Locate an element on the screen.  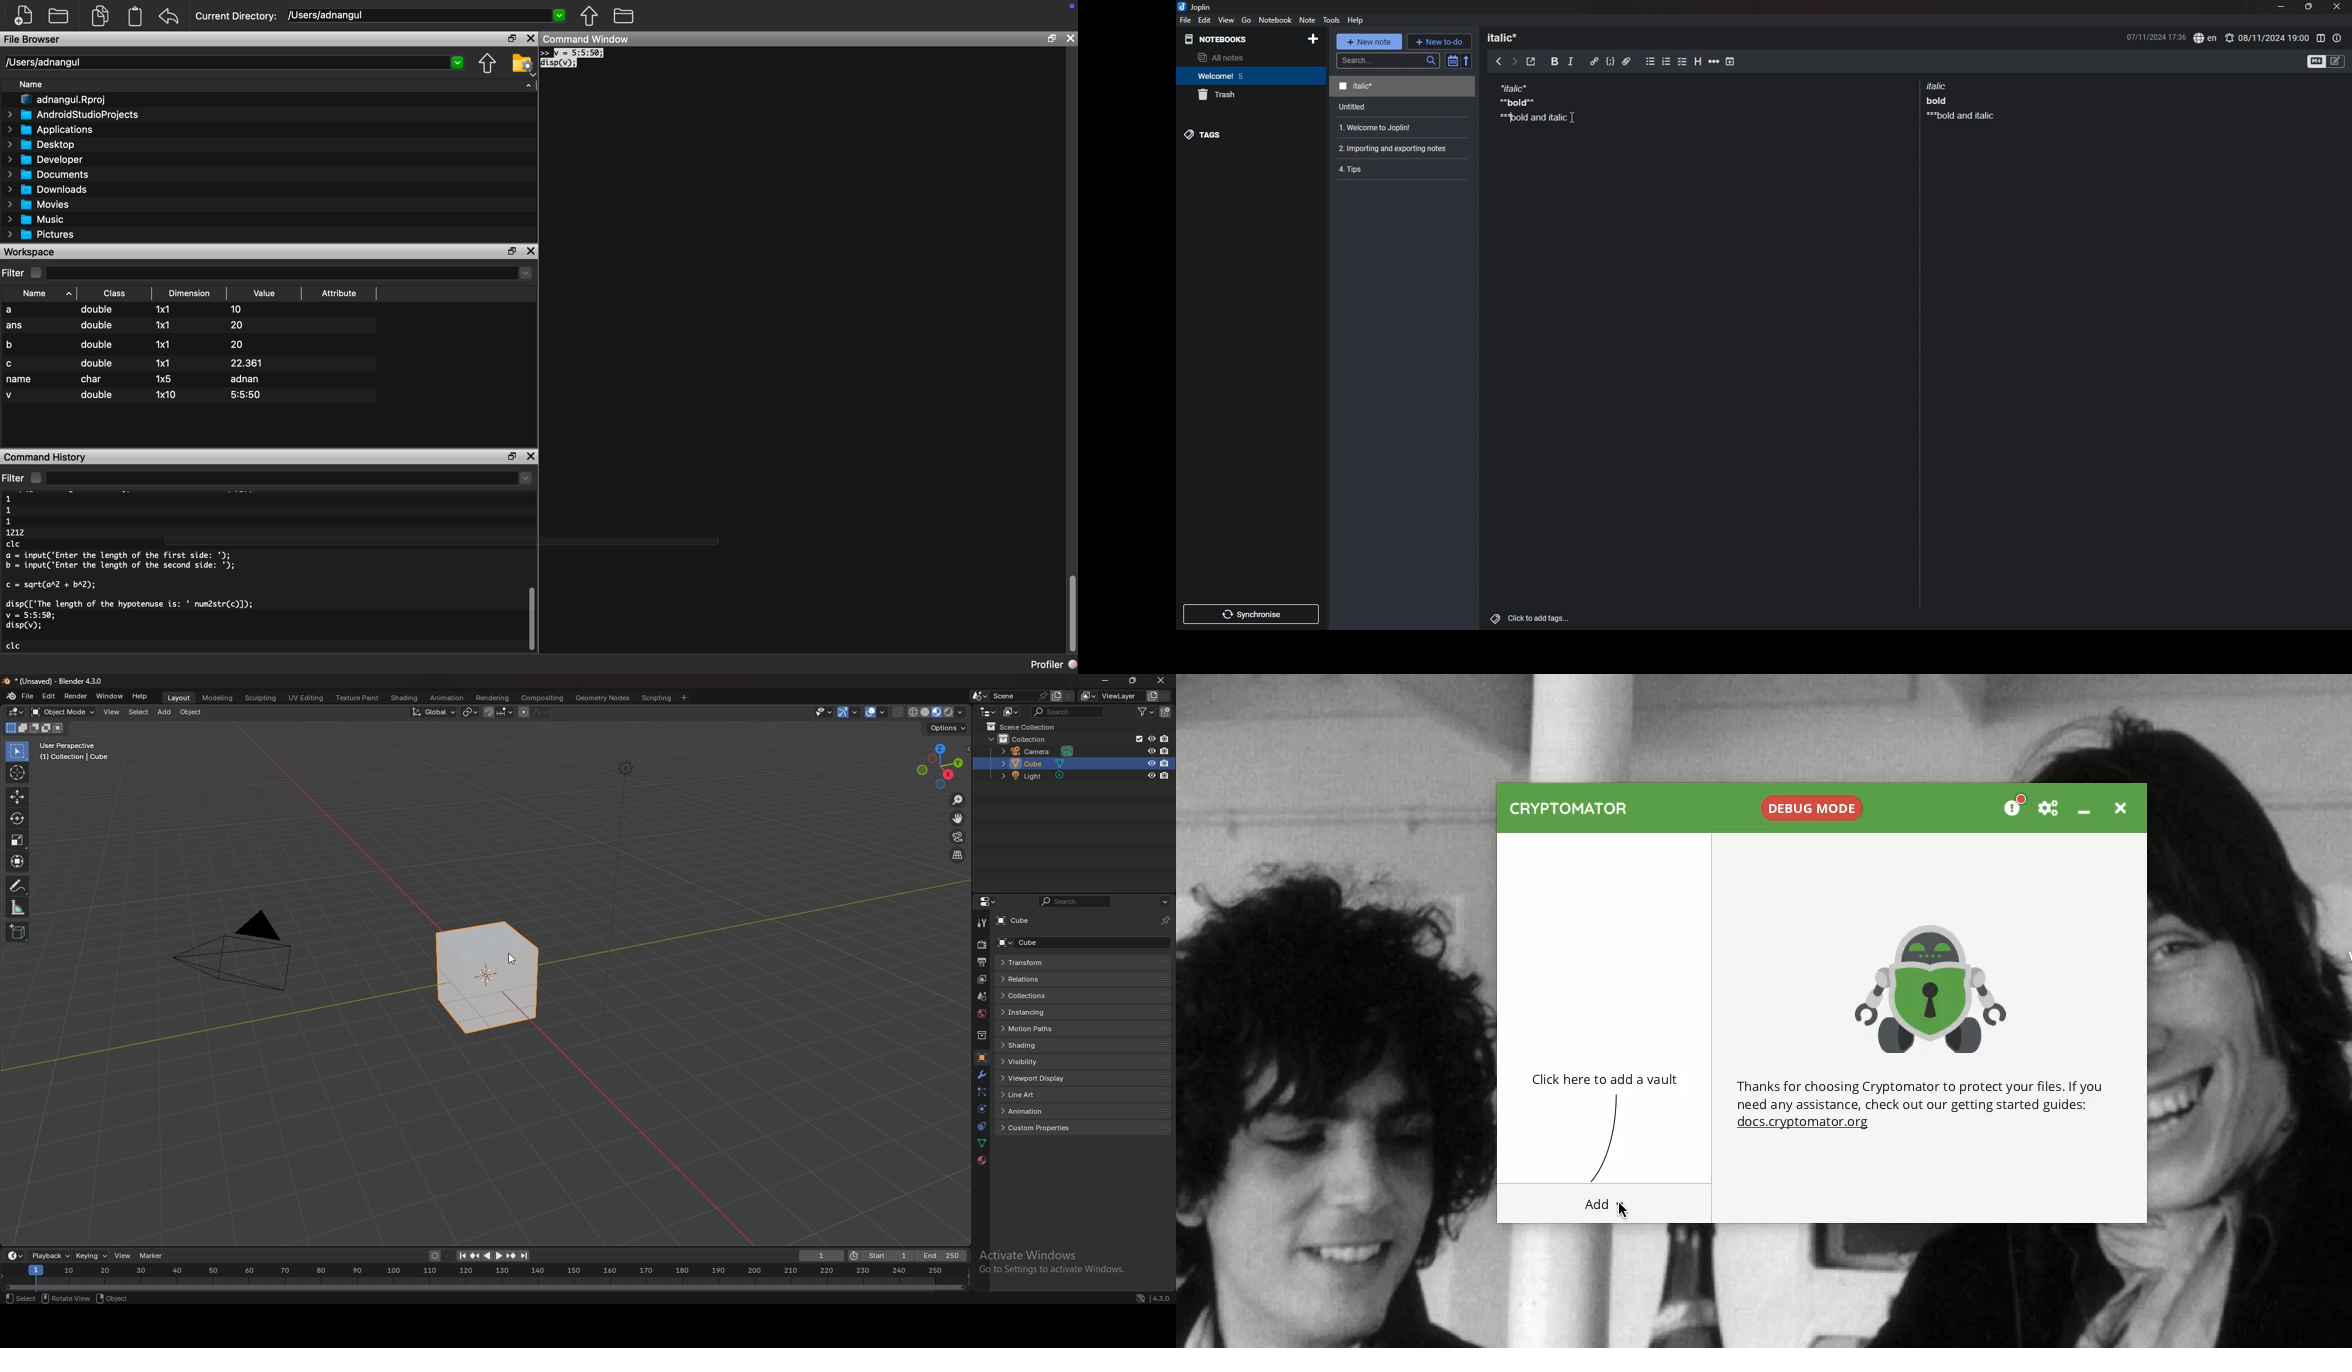
New file is located at coordinates (24, 14).